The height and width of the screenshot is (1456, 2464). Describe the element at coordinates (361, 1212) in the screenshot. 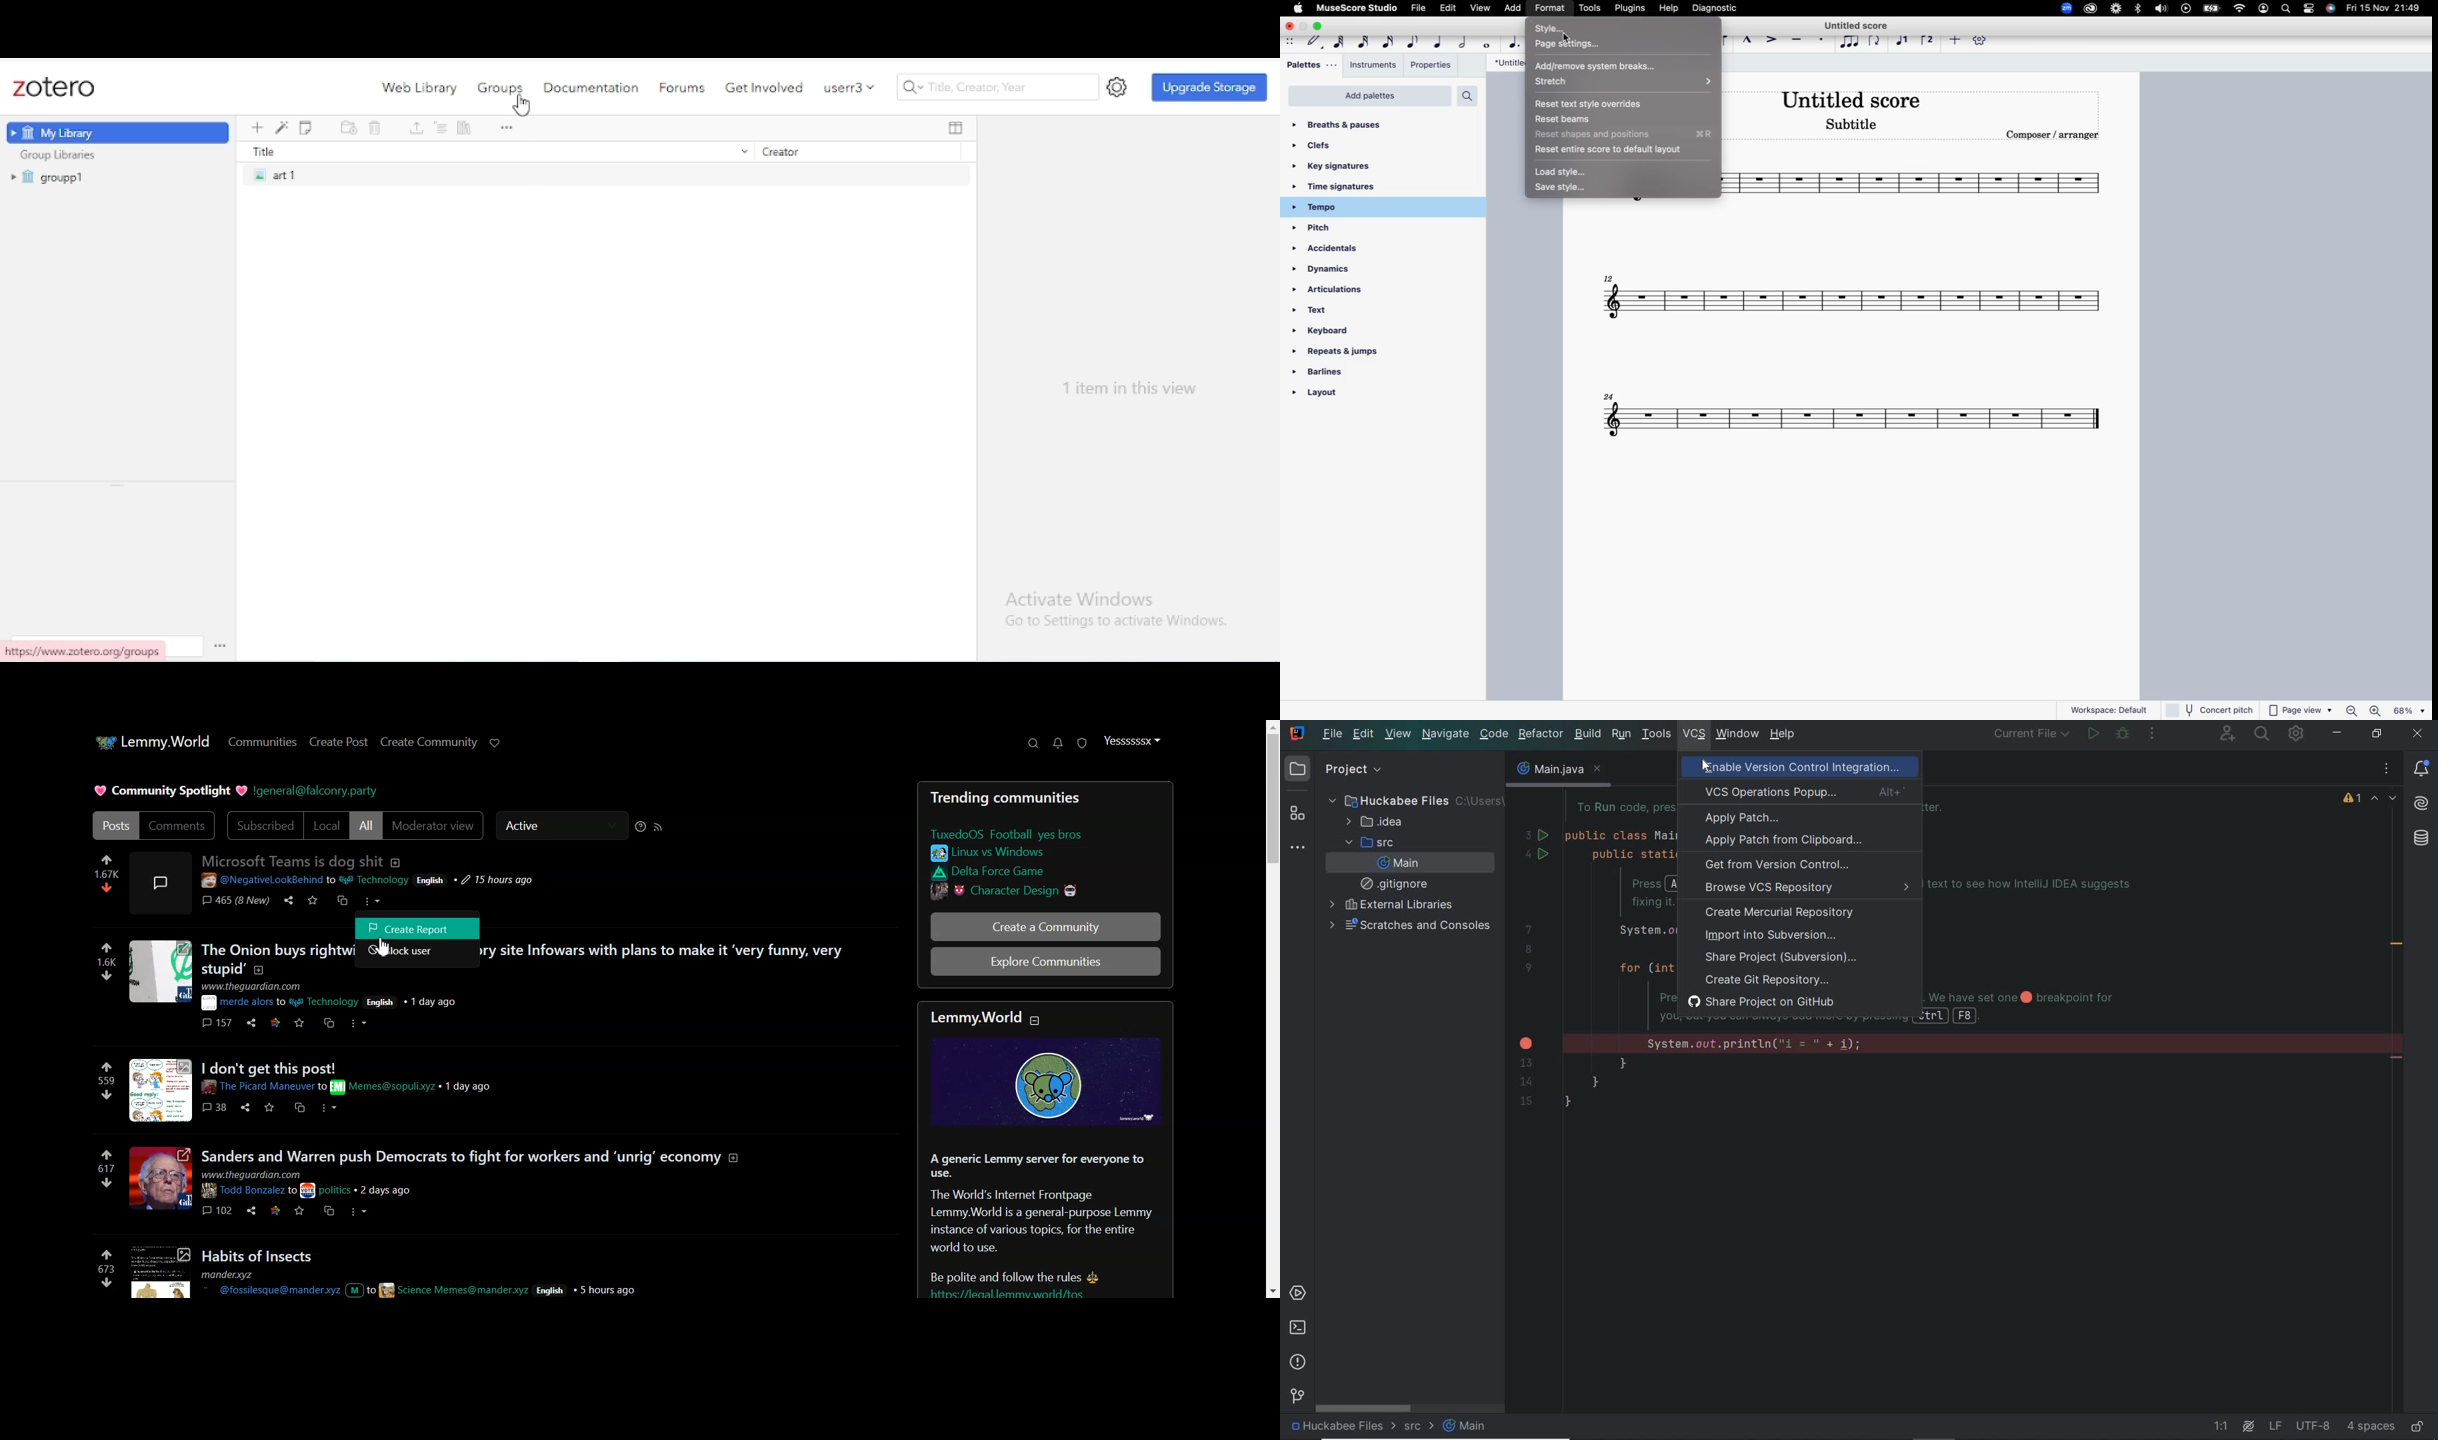

I see `more` at that location.